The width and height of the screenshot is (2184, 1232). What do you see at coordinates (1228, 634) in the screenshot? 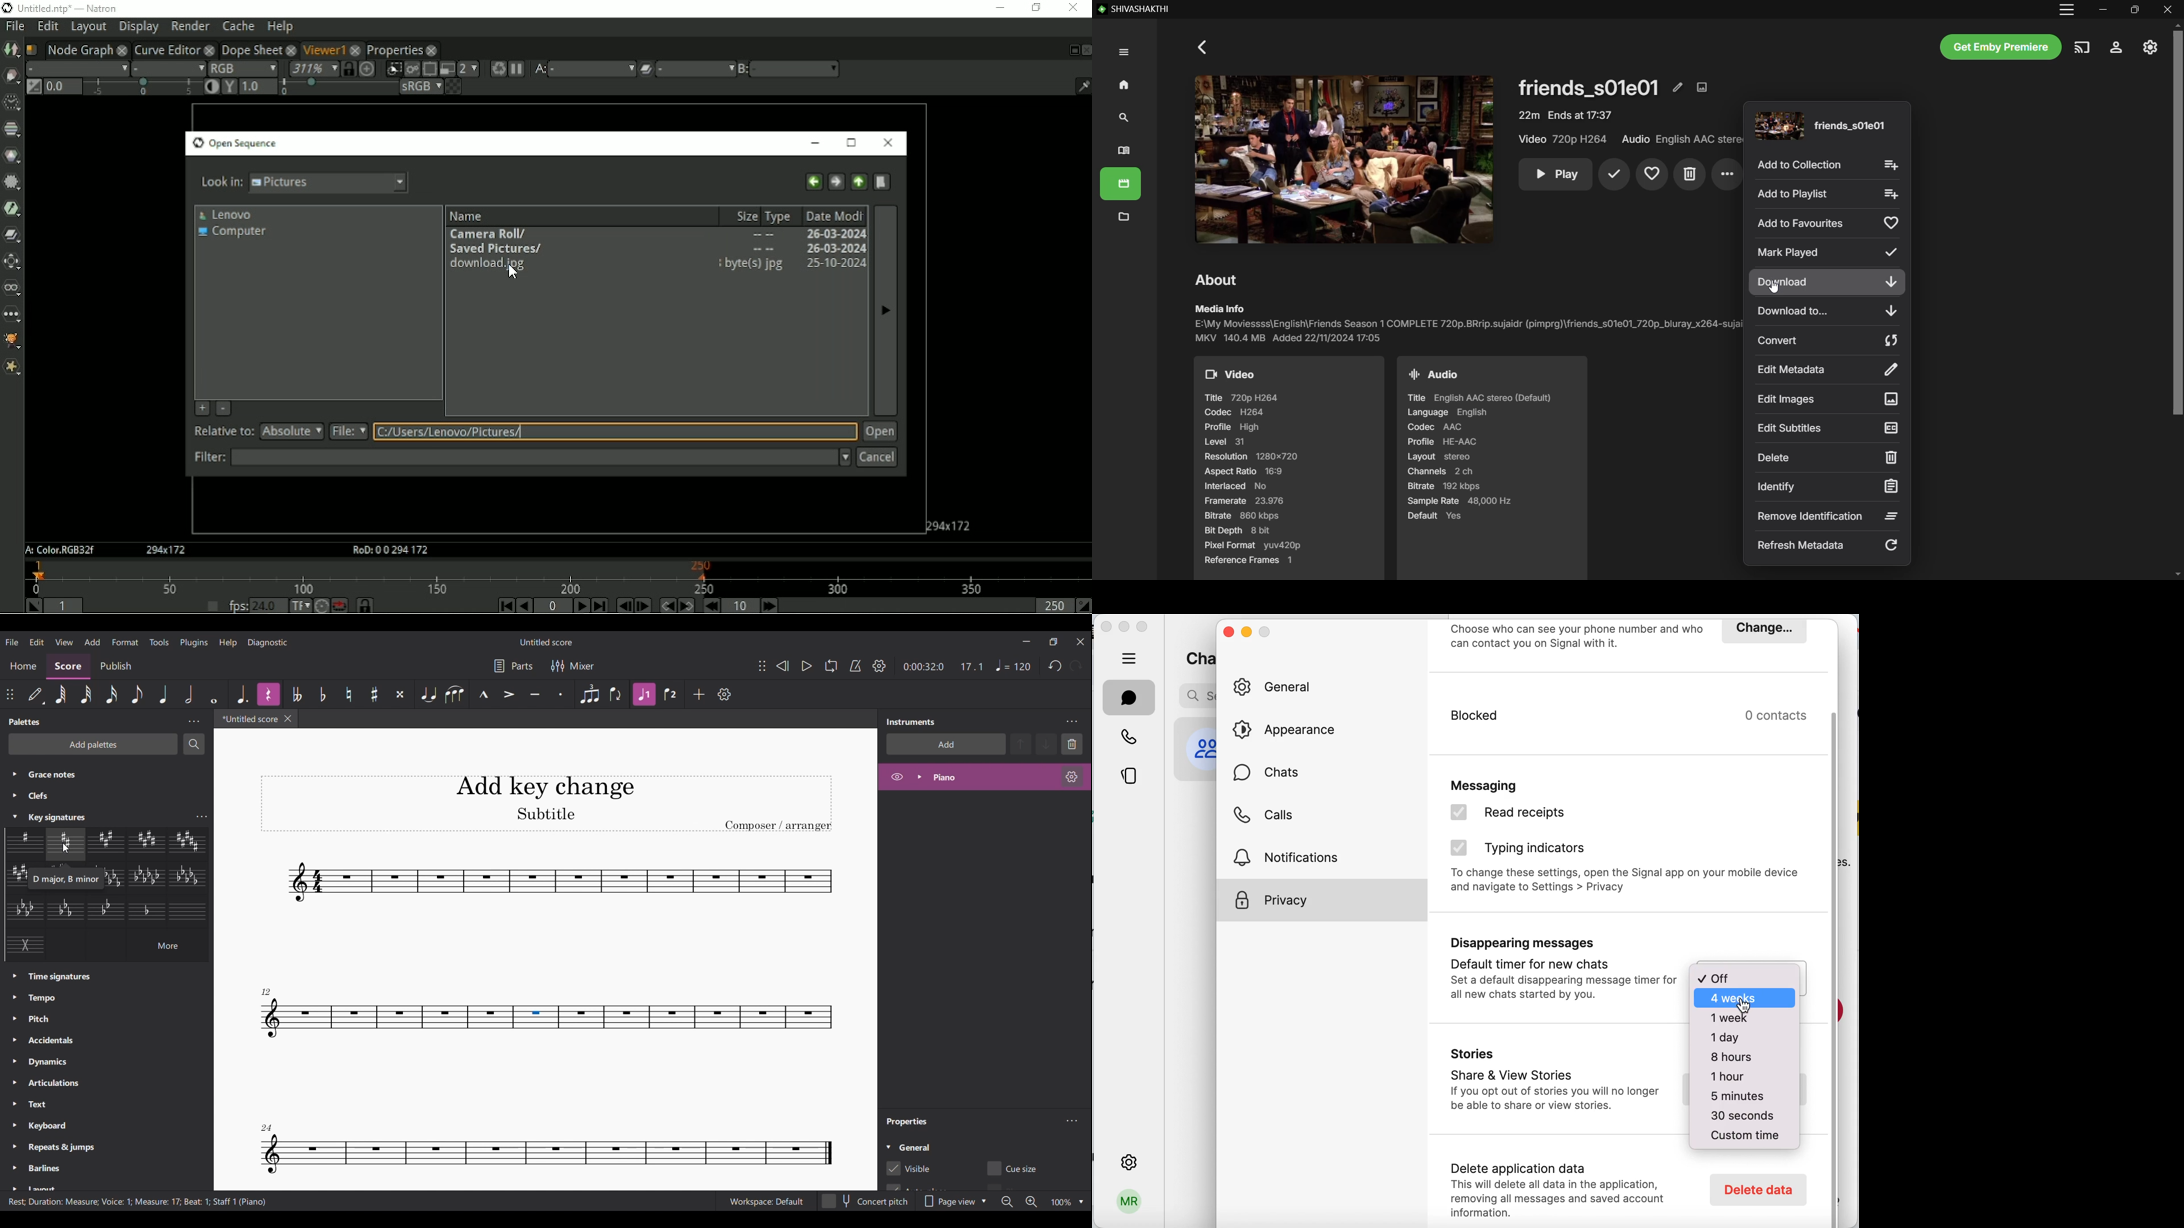
I see `close` at bounding box center [1228, 634].